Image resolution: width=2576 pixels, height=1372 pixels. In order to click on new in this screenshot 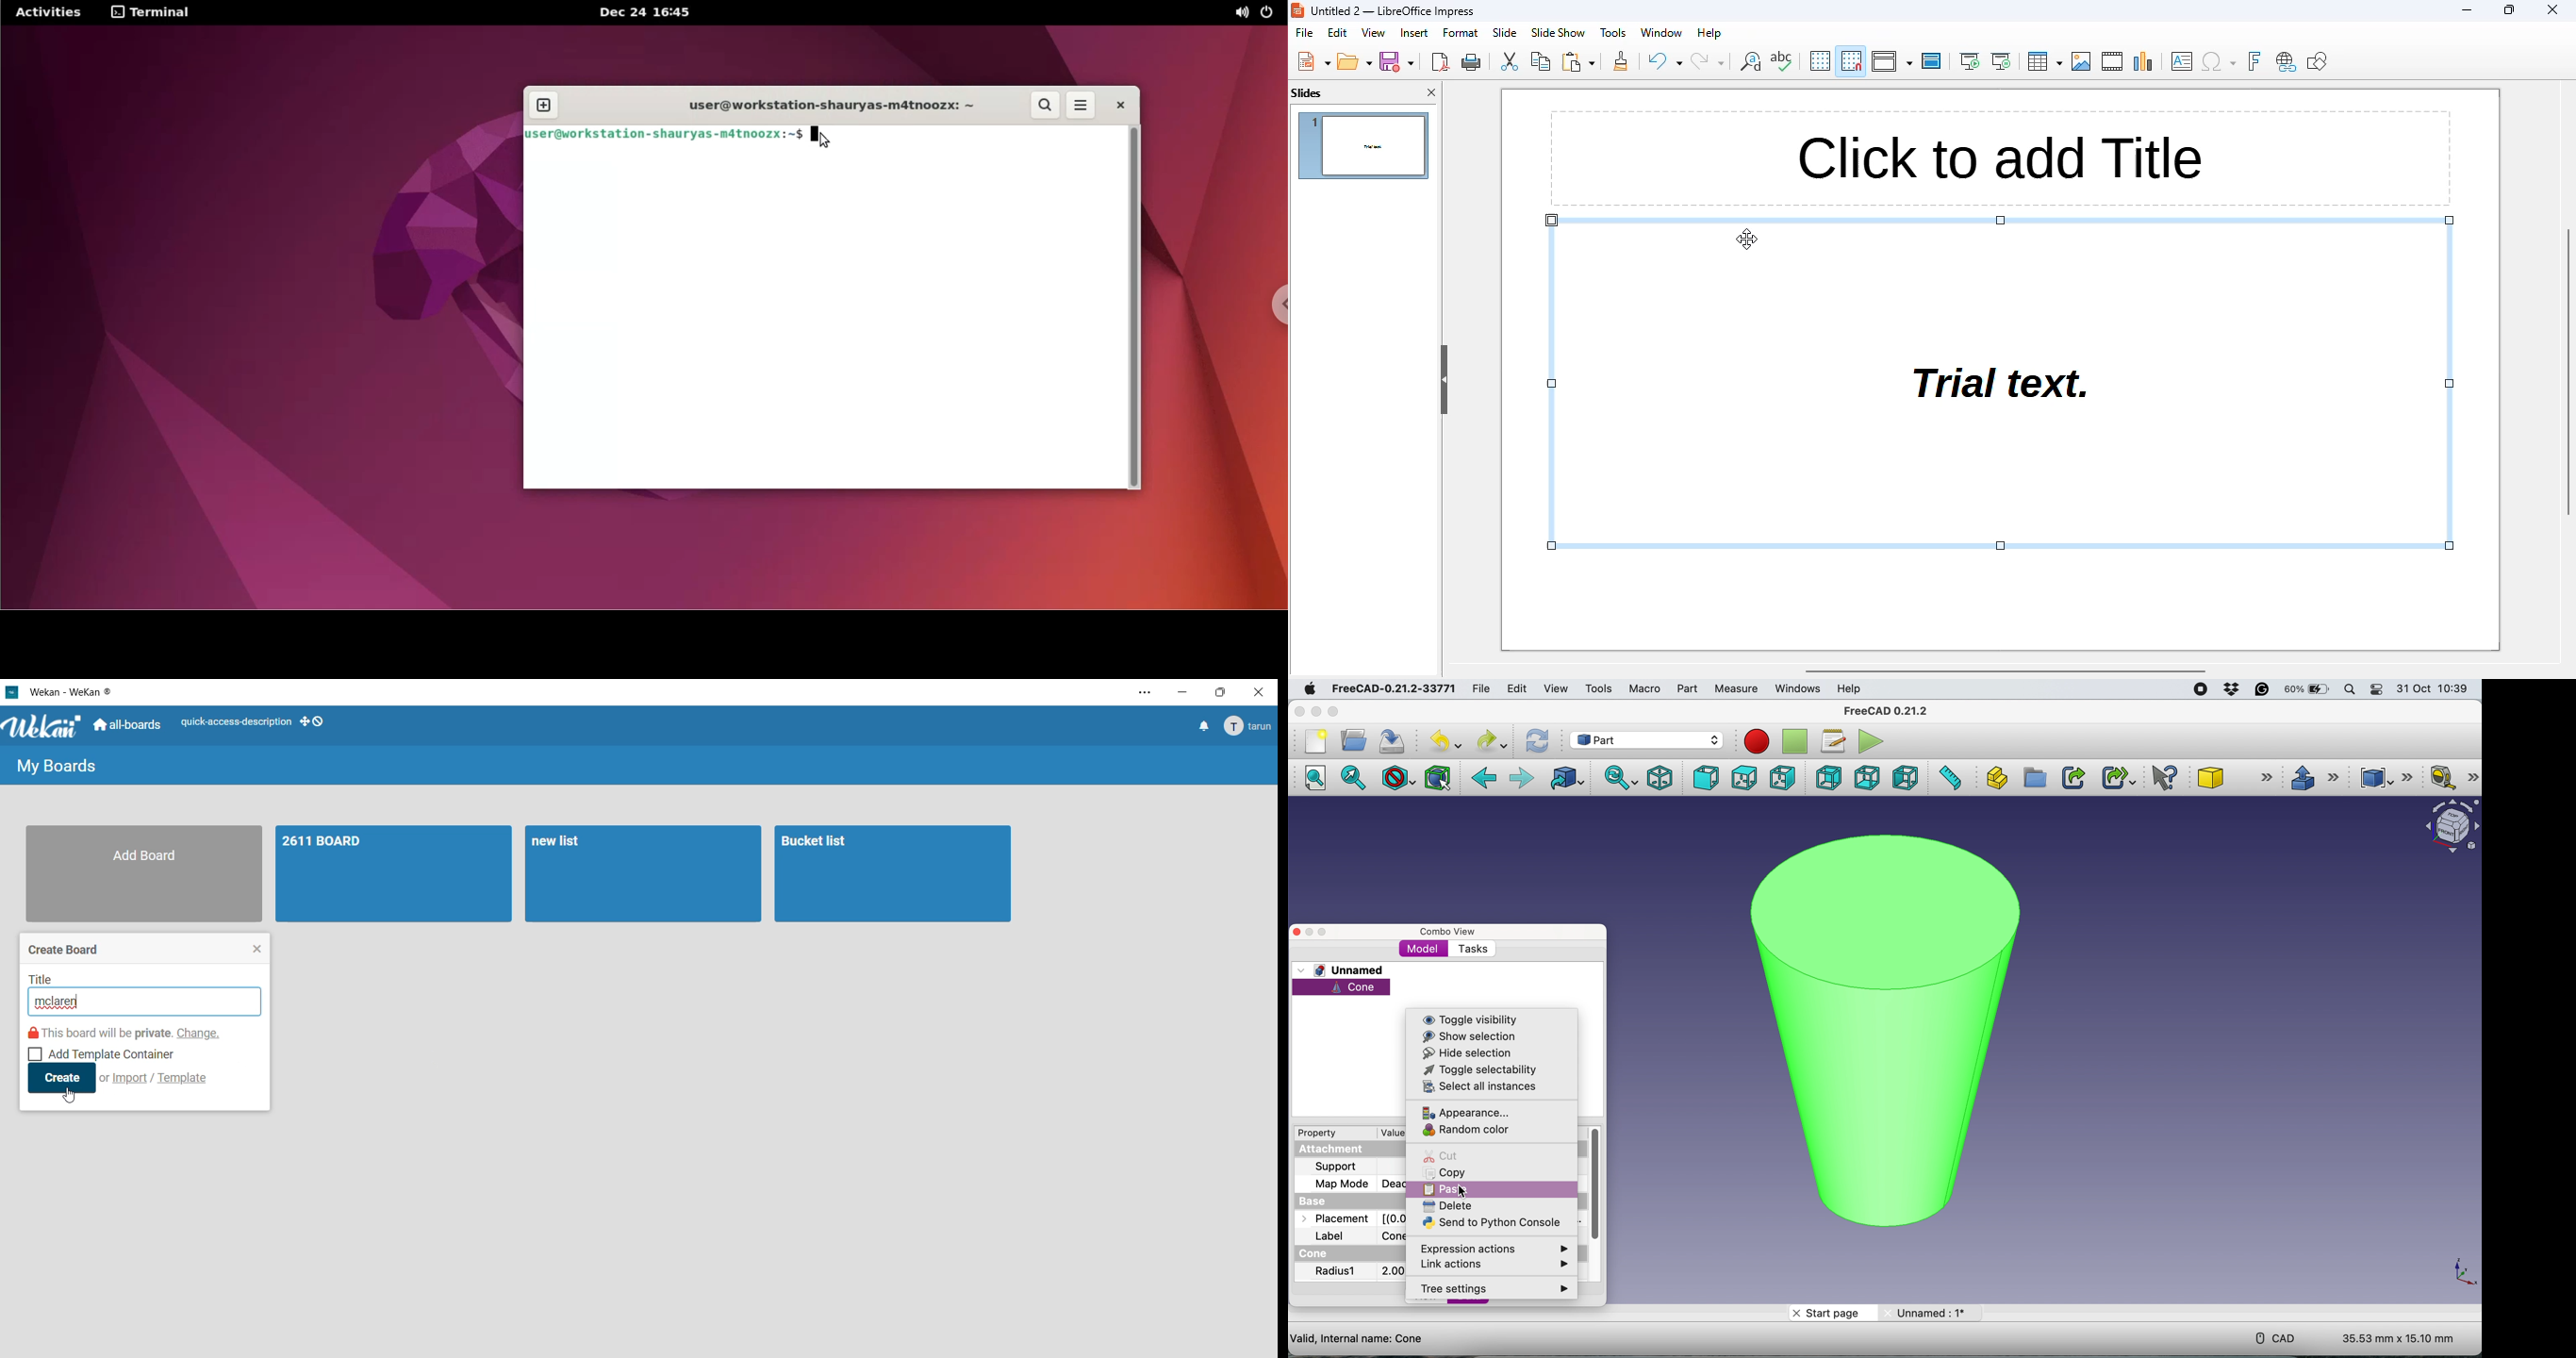, I will do `click(1313, 740)`.